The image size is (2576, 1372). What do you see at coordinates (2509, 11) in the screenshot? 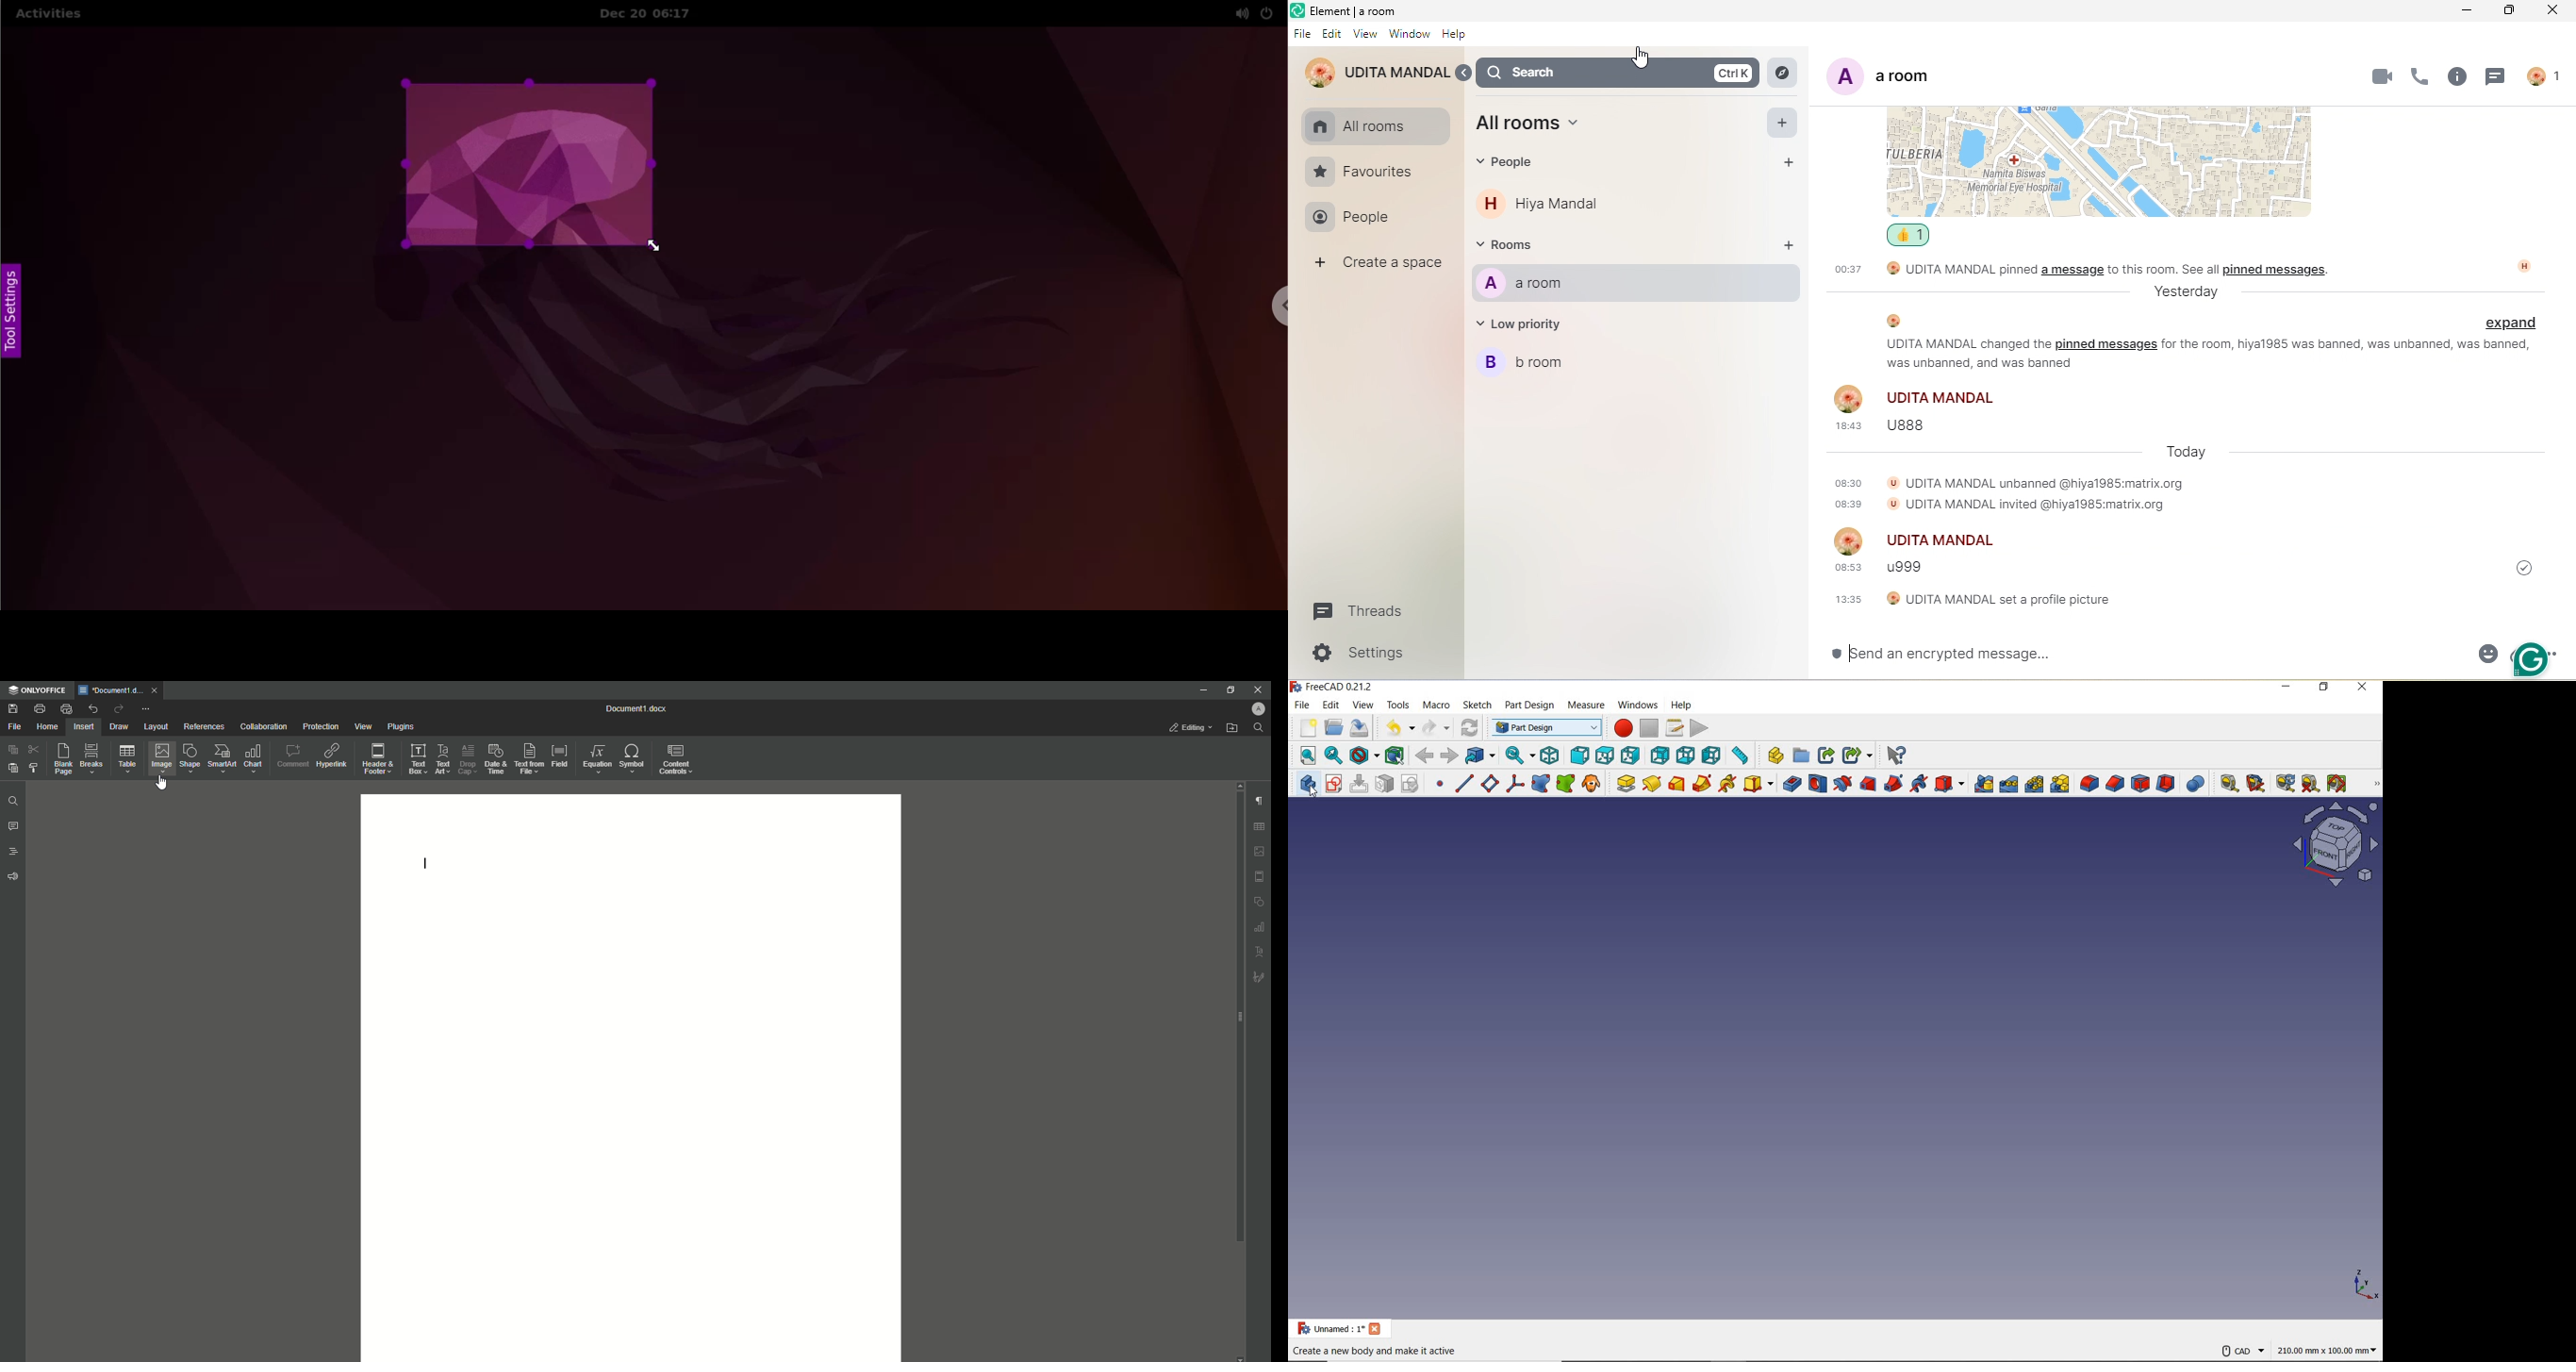
I see `Maximize` at bounding box center [2509, 11].